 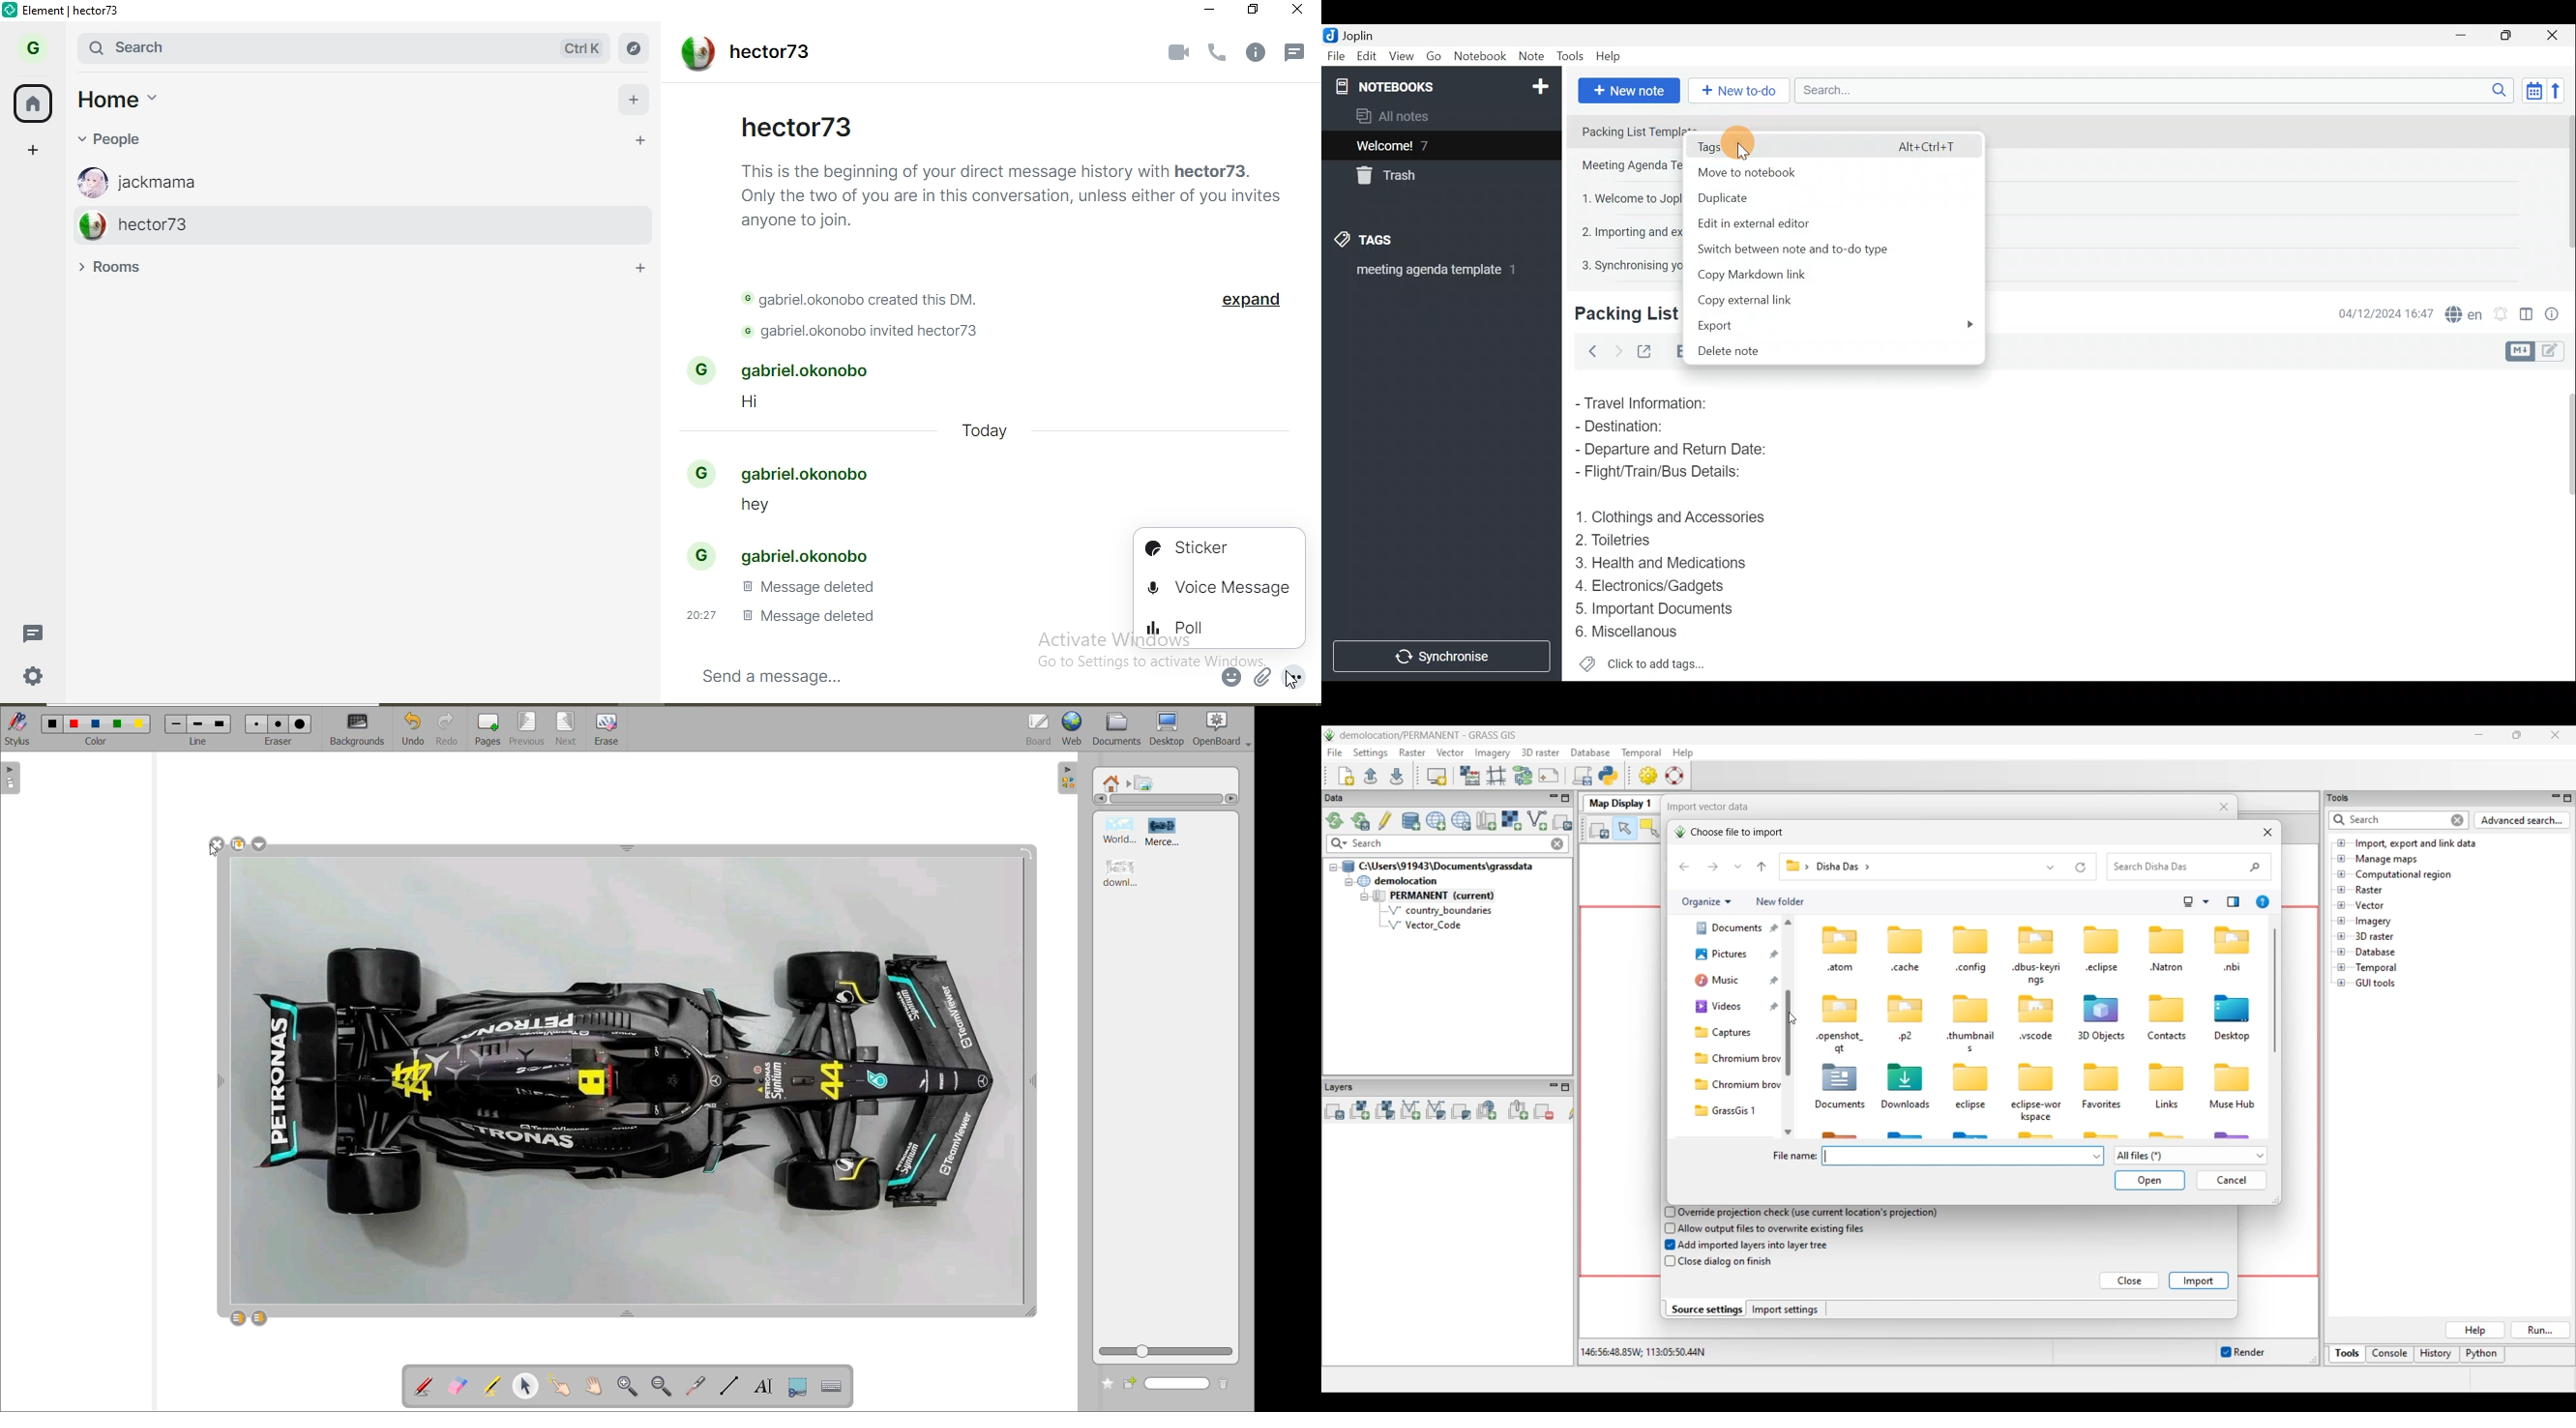 What do you see at coordinates (743, 55) in the screenshot?
I see `hector73` at bounding box center [743, 55].